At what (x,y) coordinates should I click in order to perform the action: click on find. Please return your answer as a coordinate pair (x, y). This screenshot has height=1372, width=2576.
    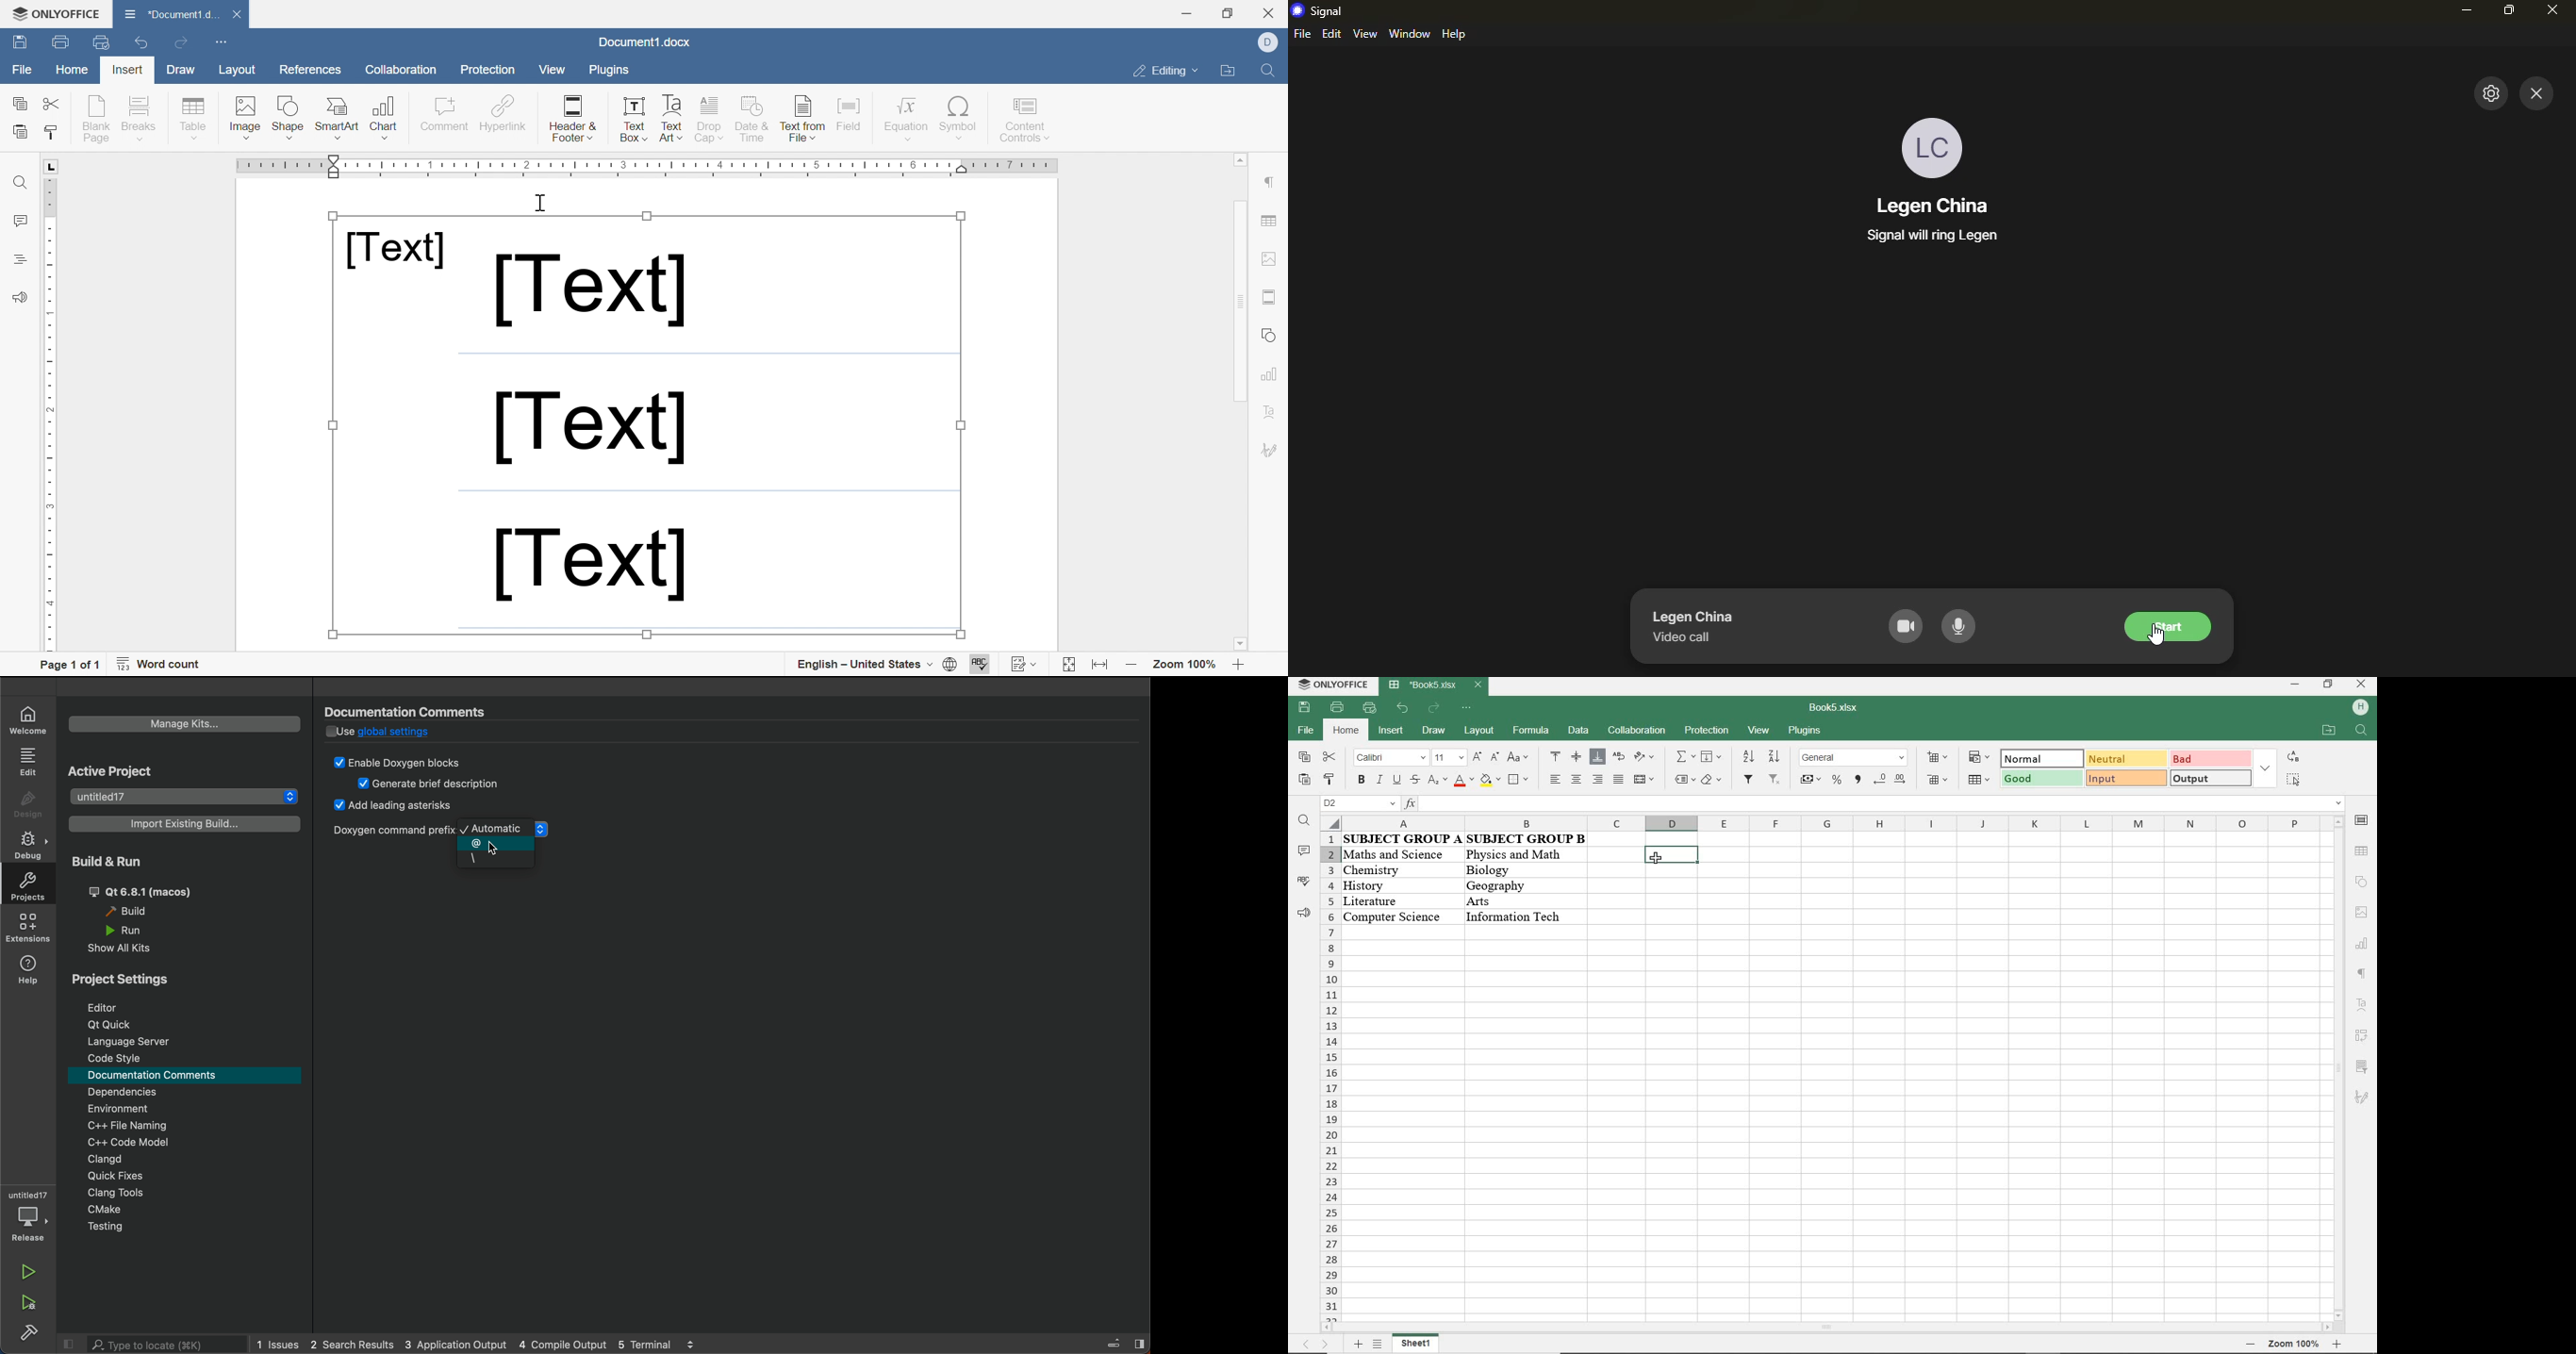
    Looking at the image, I should click on (1304, 820).